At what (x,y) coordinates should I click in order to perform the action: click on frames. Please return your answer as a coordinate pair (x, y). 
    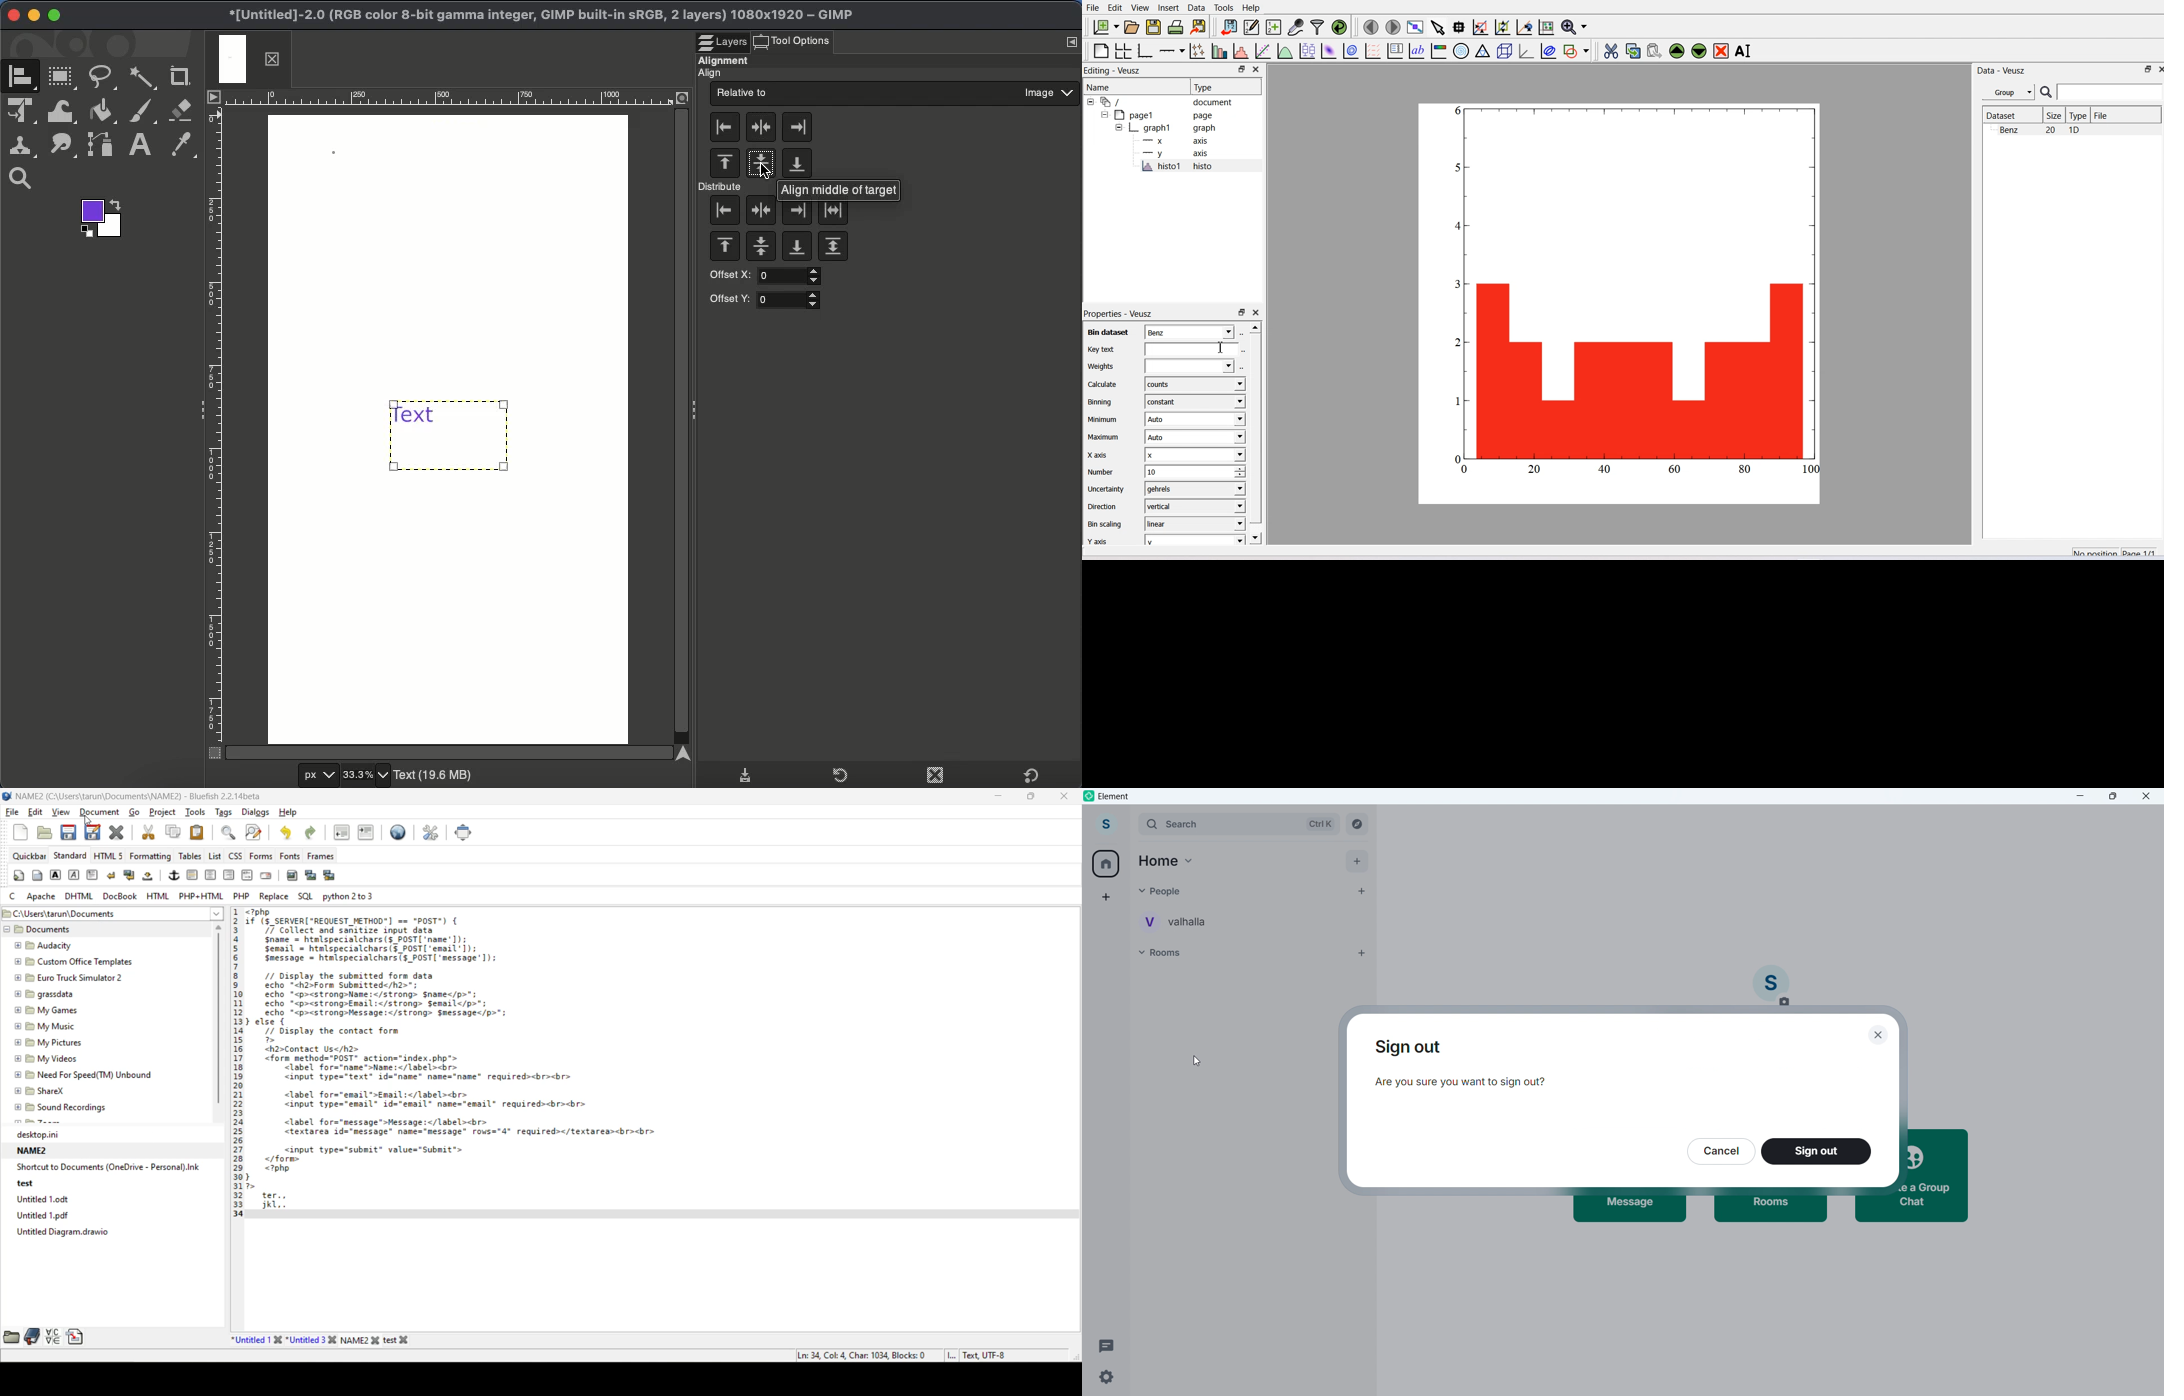
    Looking at the image, I should click on (320, 856).